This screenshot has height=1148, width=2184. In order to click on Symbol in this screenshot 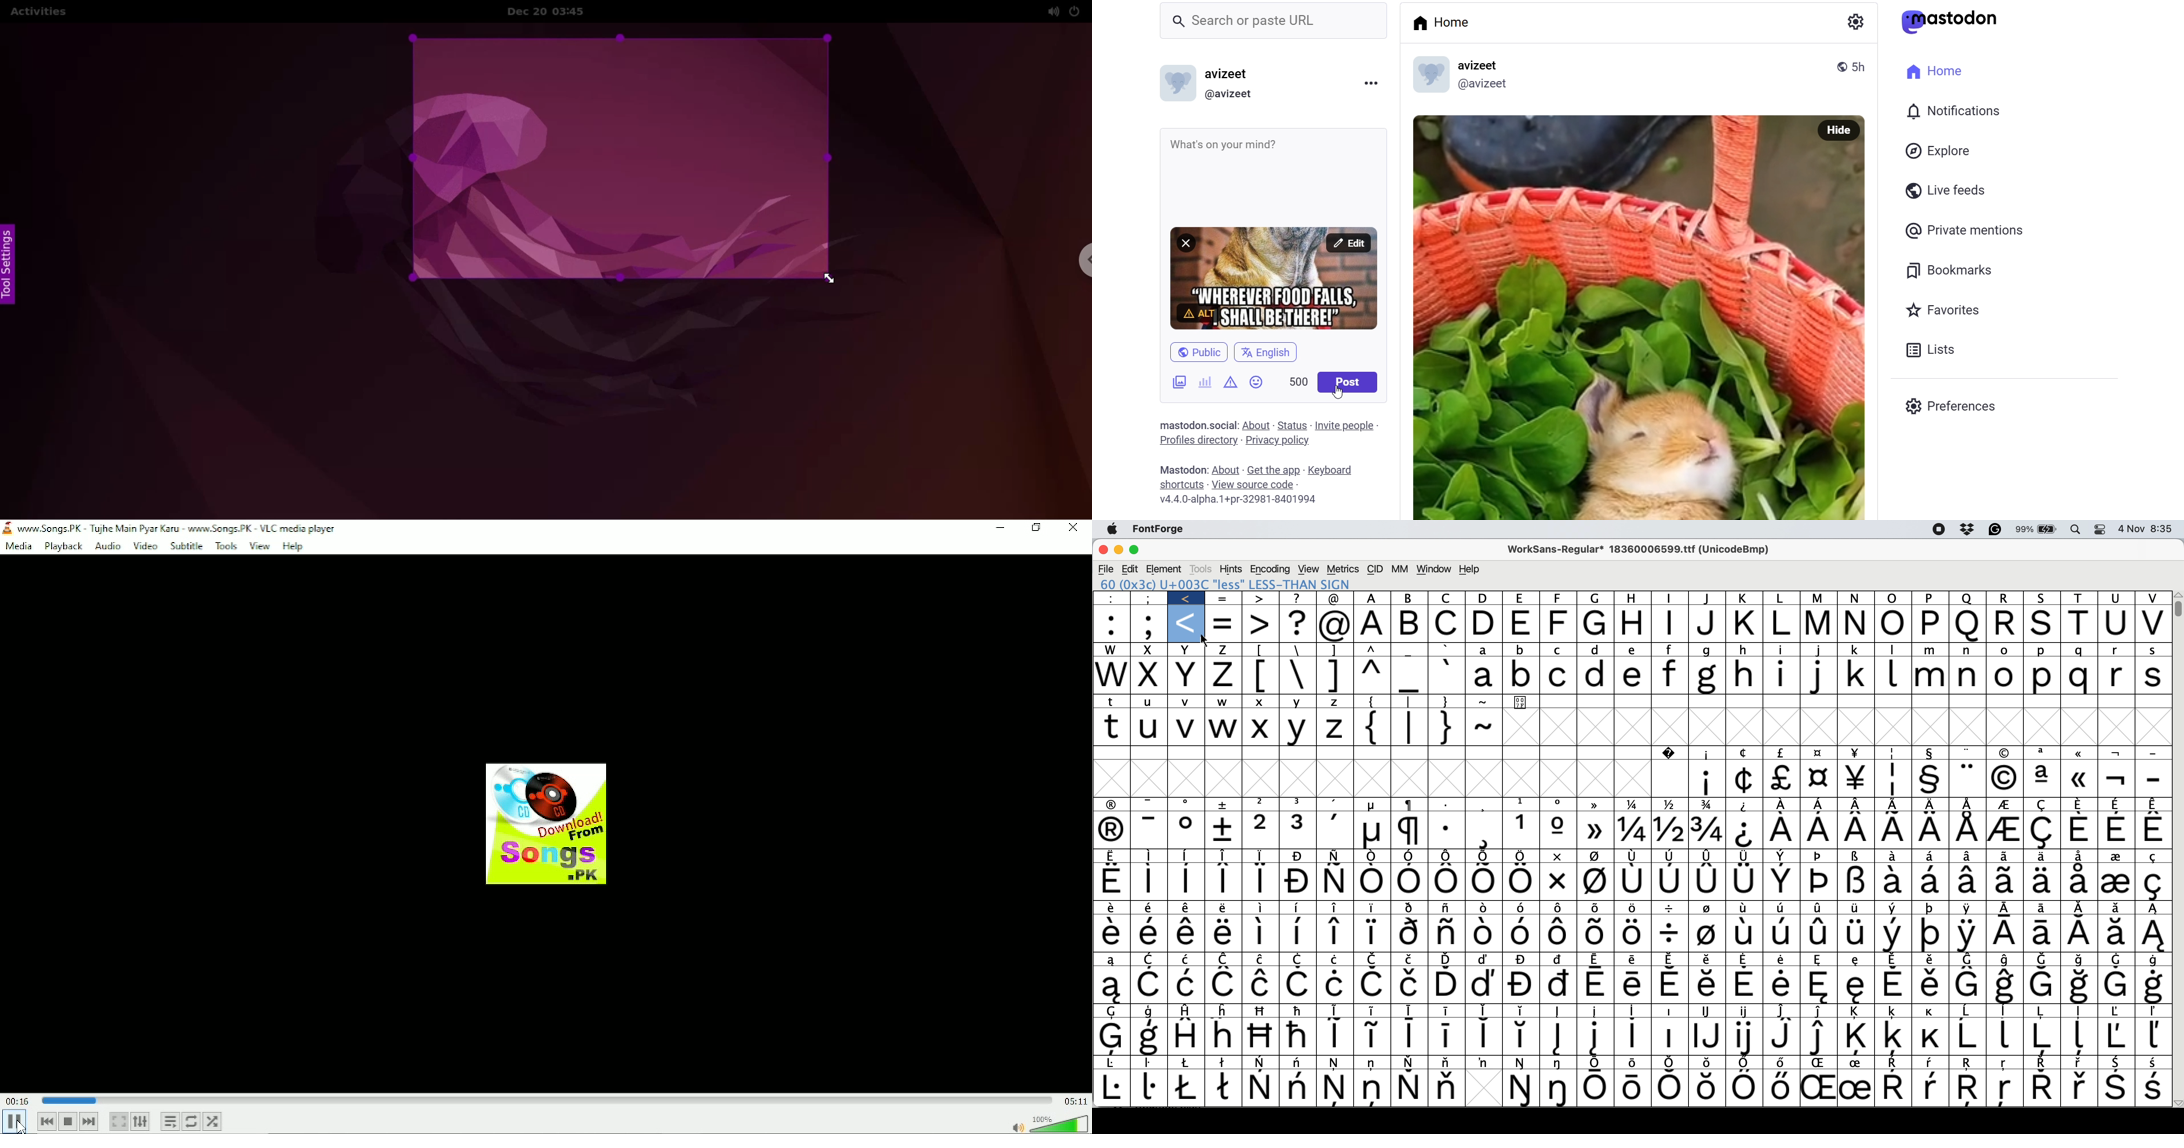, I will do `click(1894, 935)`.